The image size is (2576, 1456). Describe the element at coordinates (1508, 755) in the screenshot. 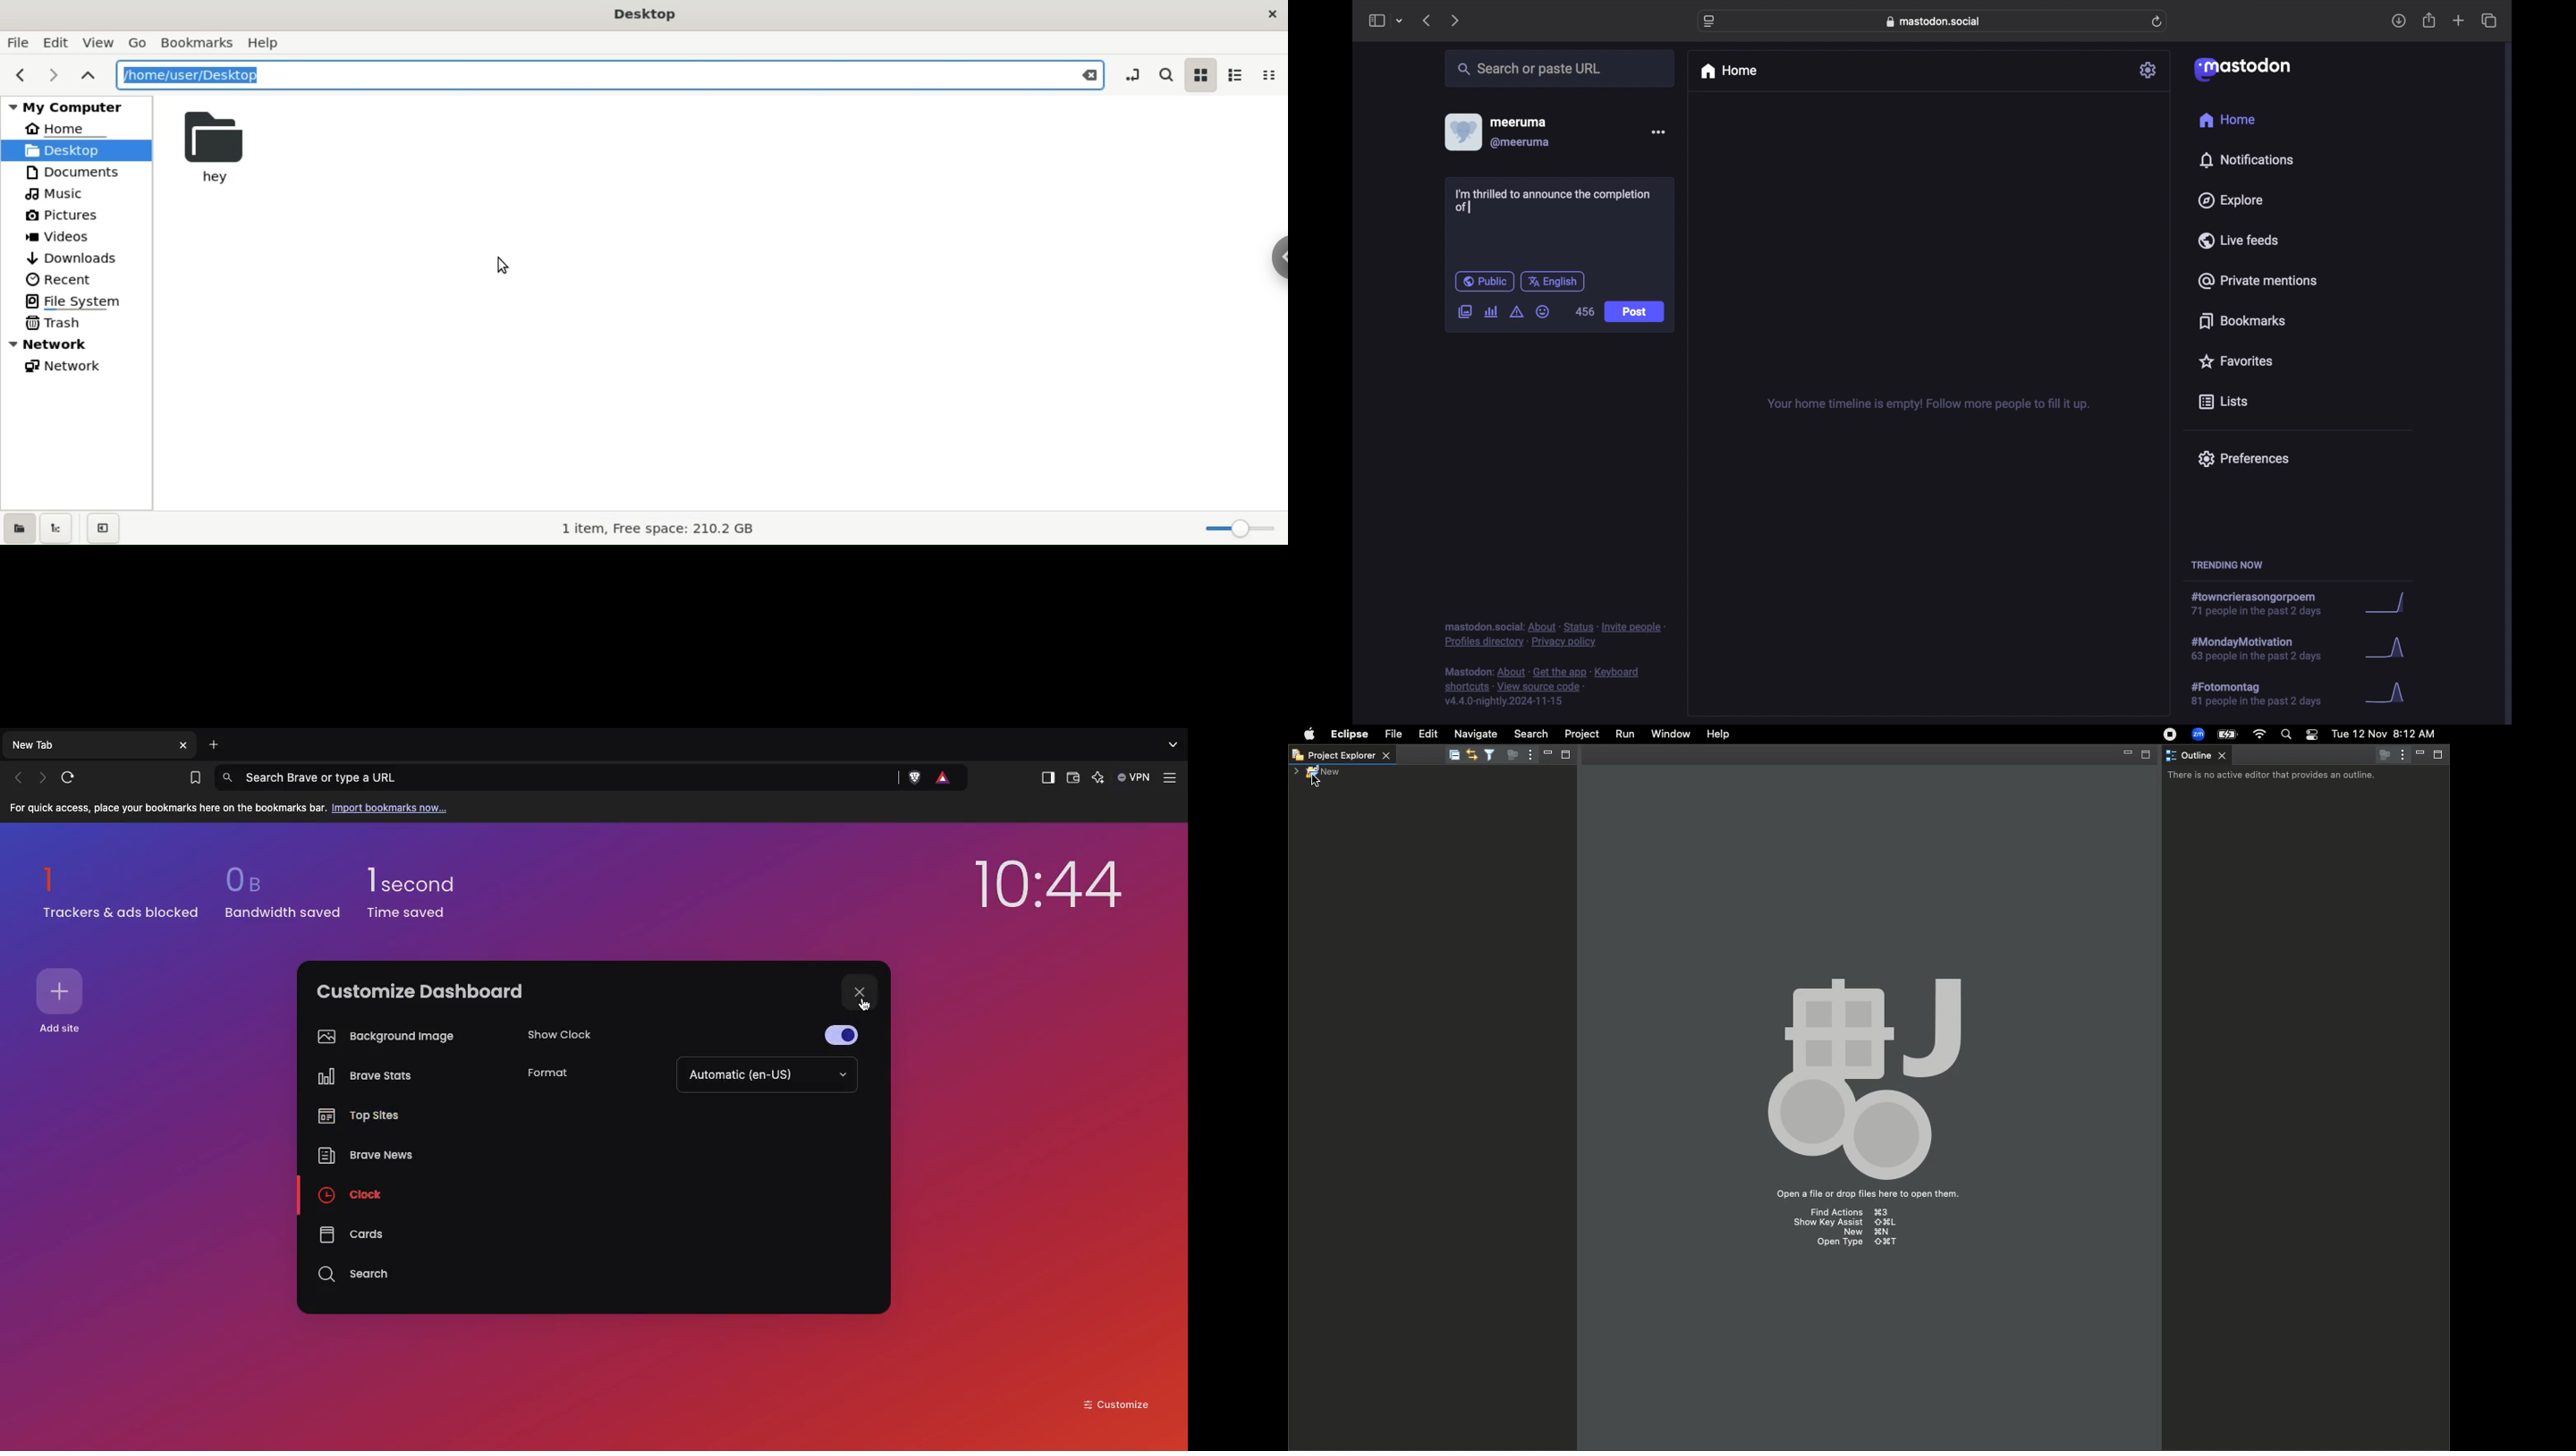

I see `Focus ` at that location.